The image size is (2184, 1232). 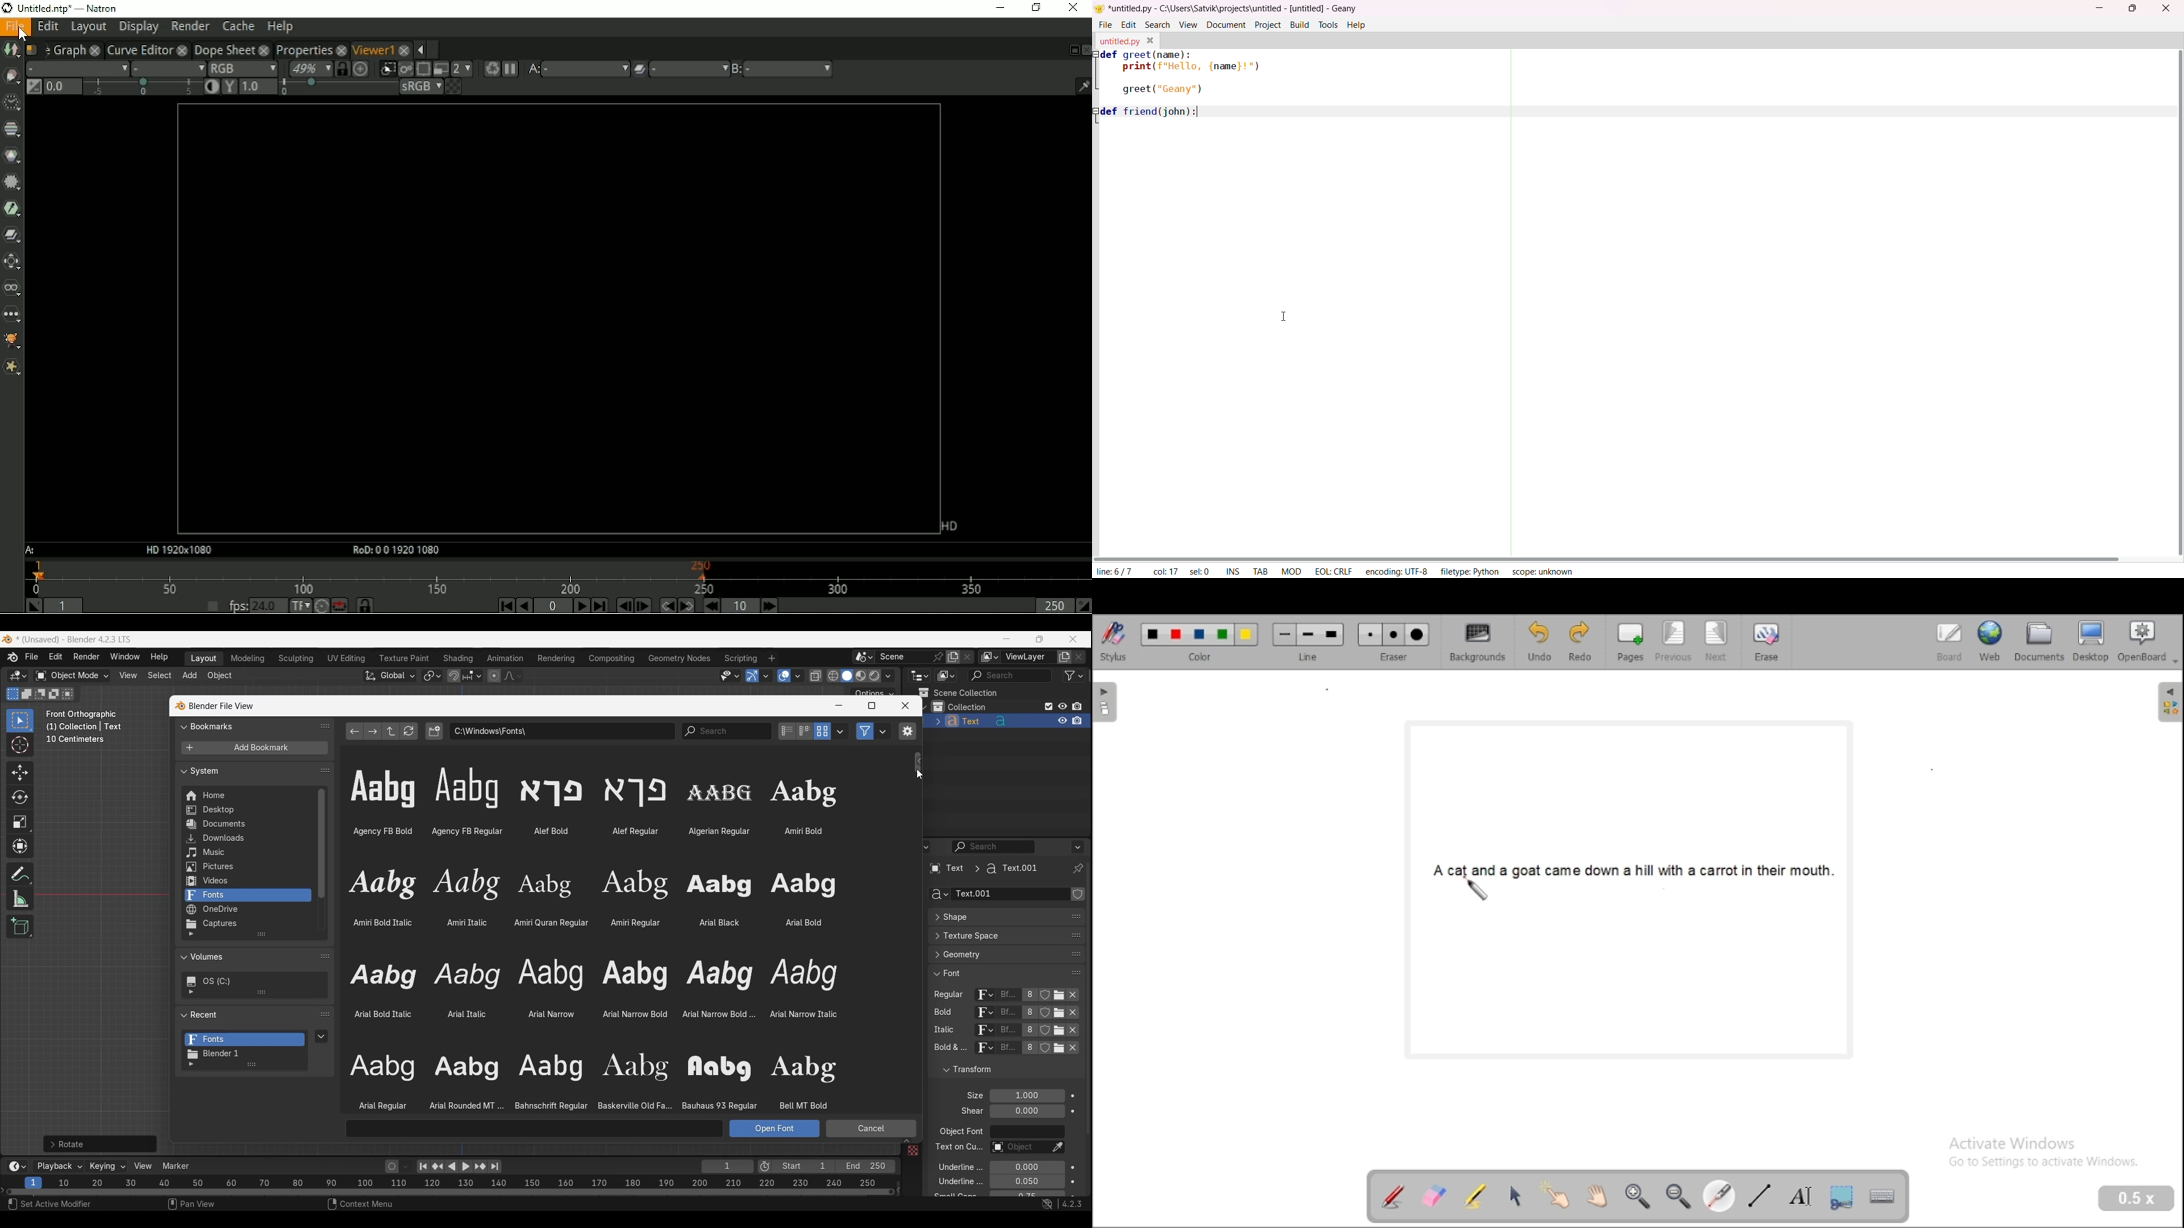 What do you see at coordinates (2045, 1154) in the screenshot?
I see `Activate Windows
Go to Settings to activate Windows.` at bounding box center [2045, 1154].